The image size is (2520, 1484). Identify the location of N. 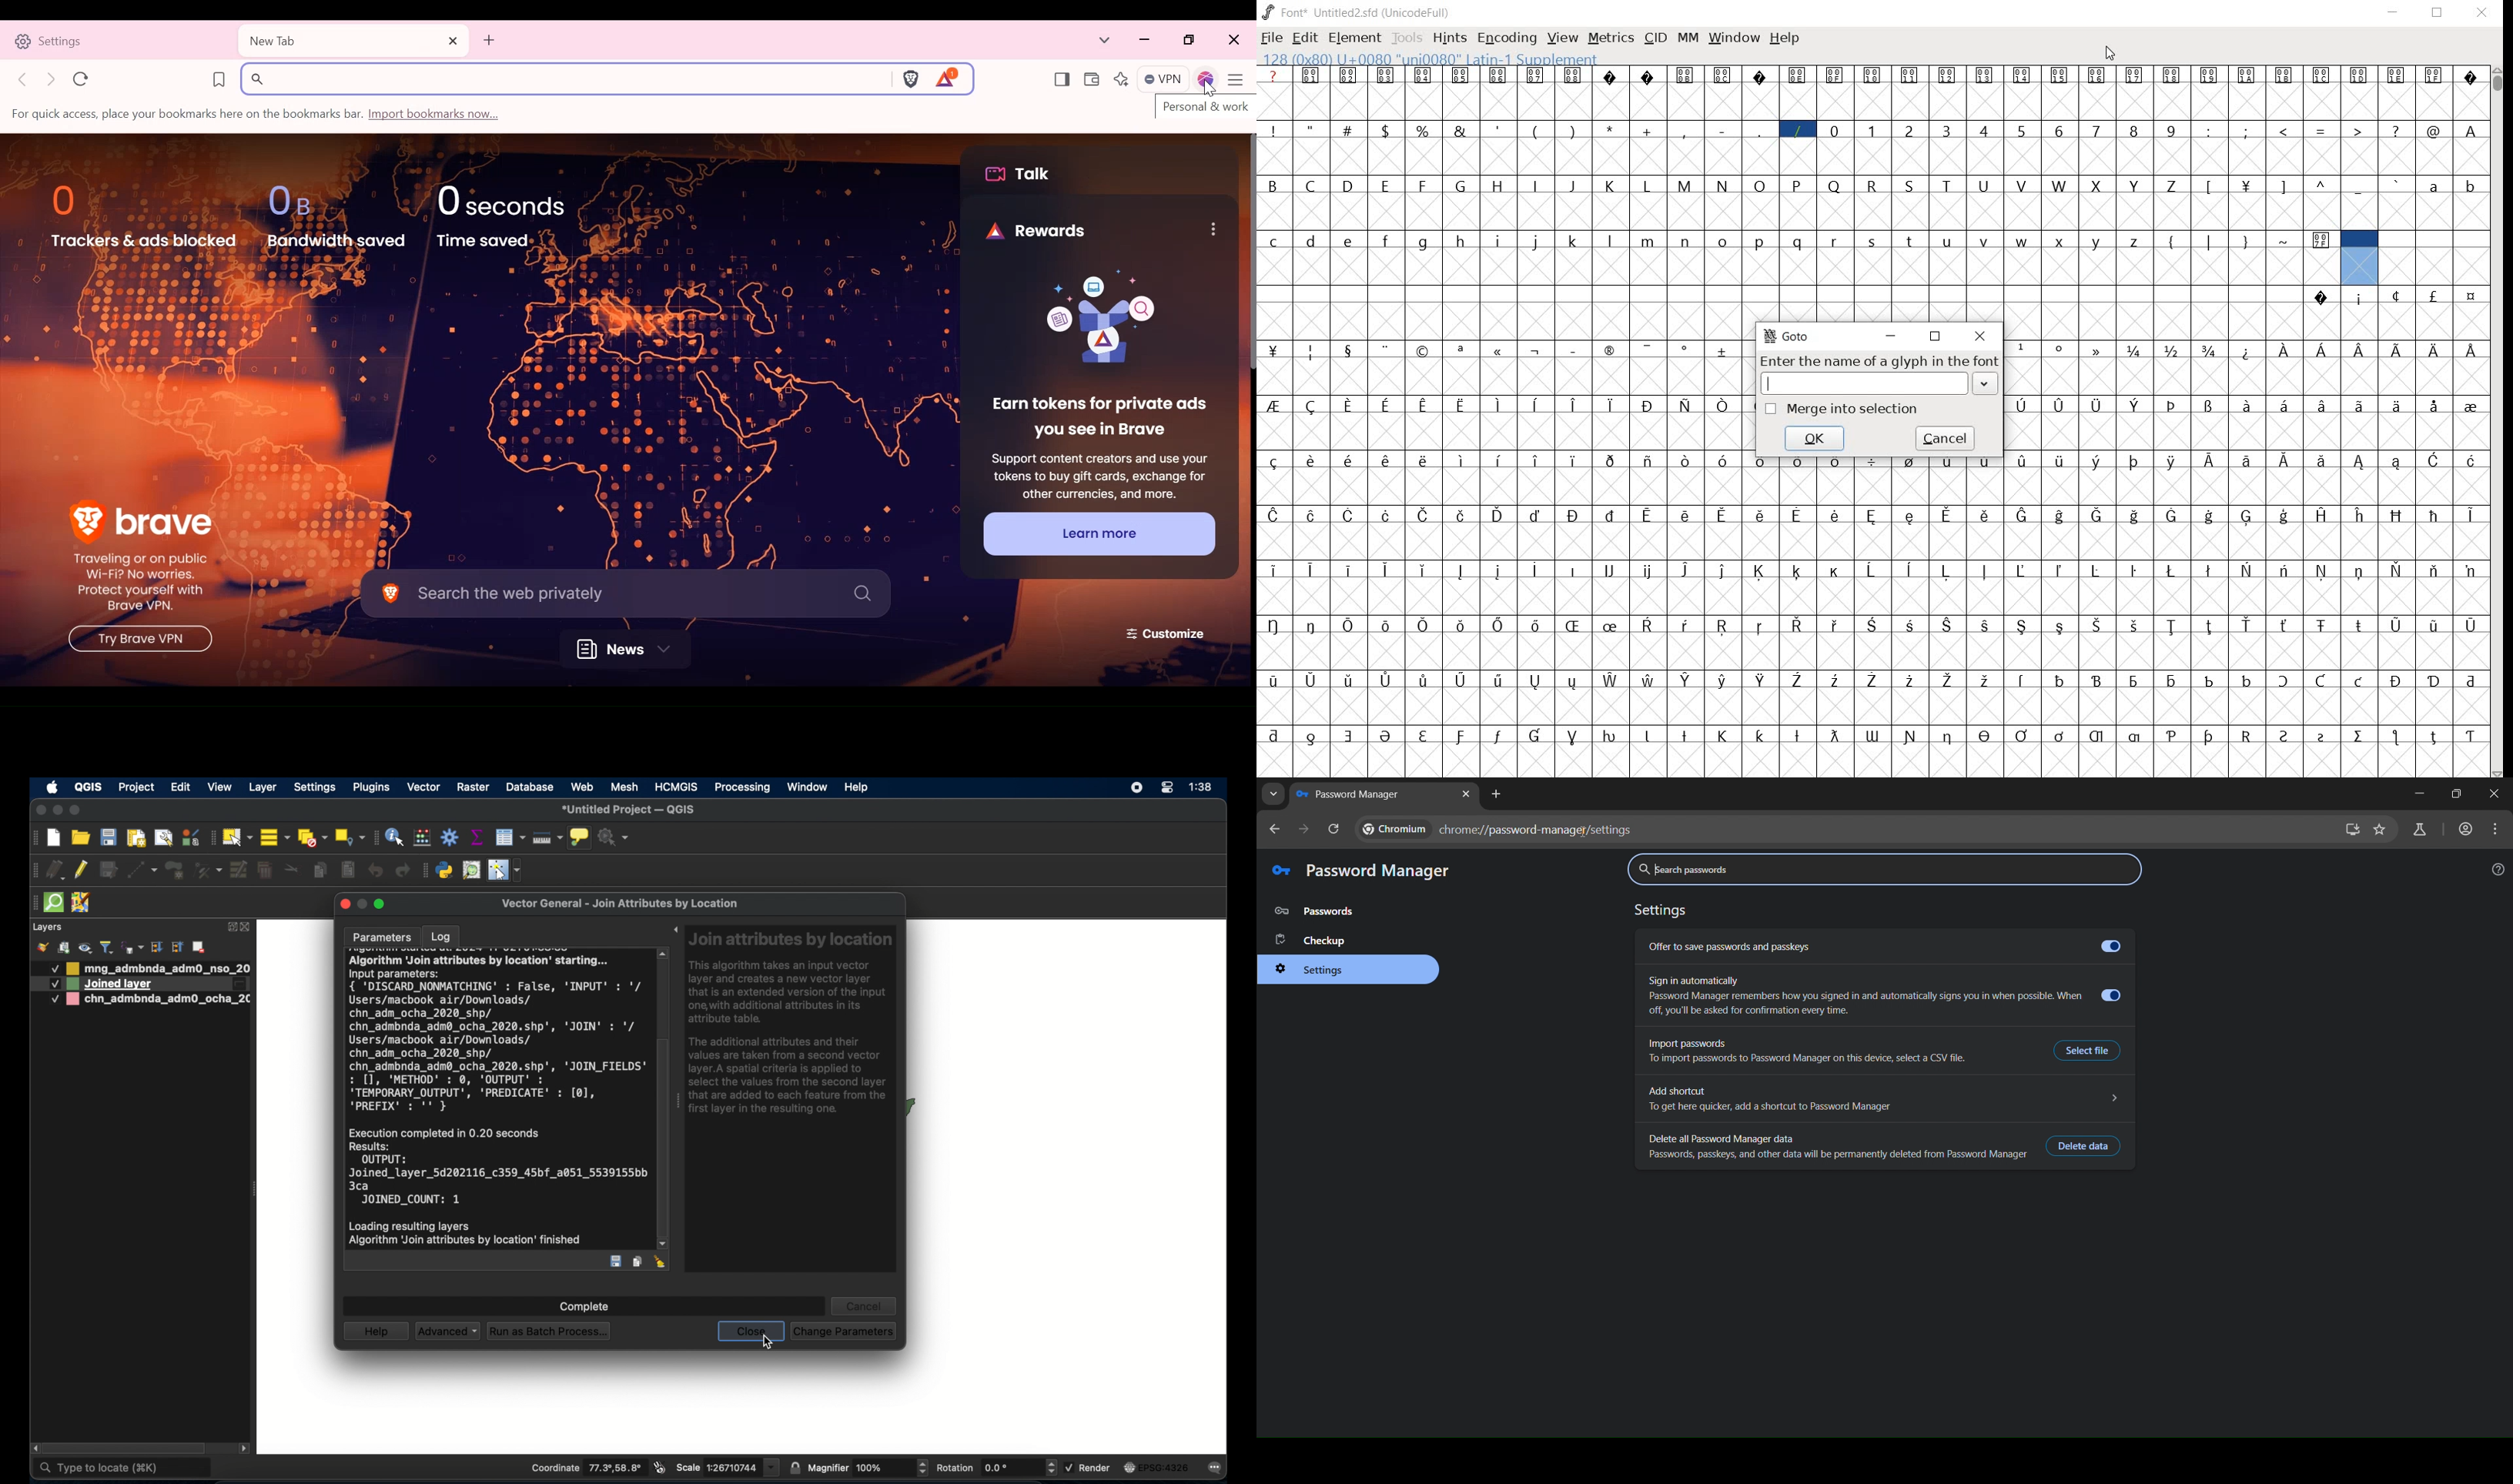
(1725, 186).